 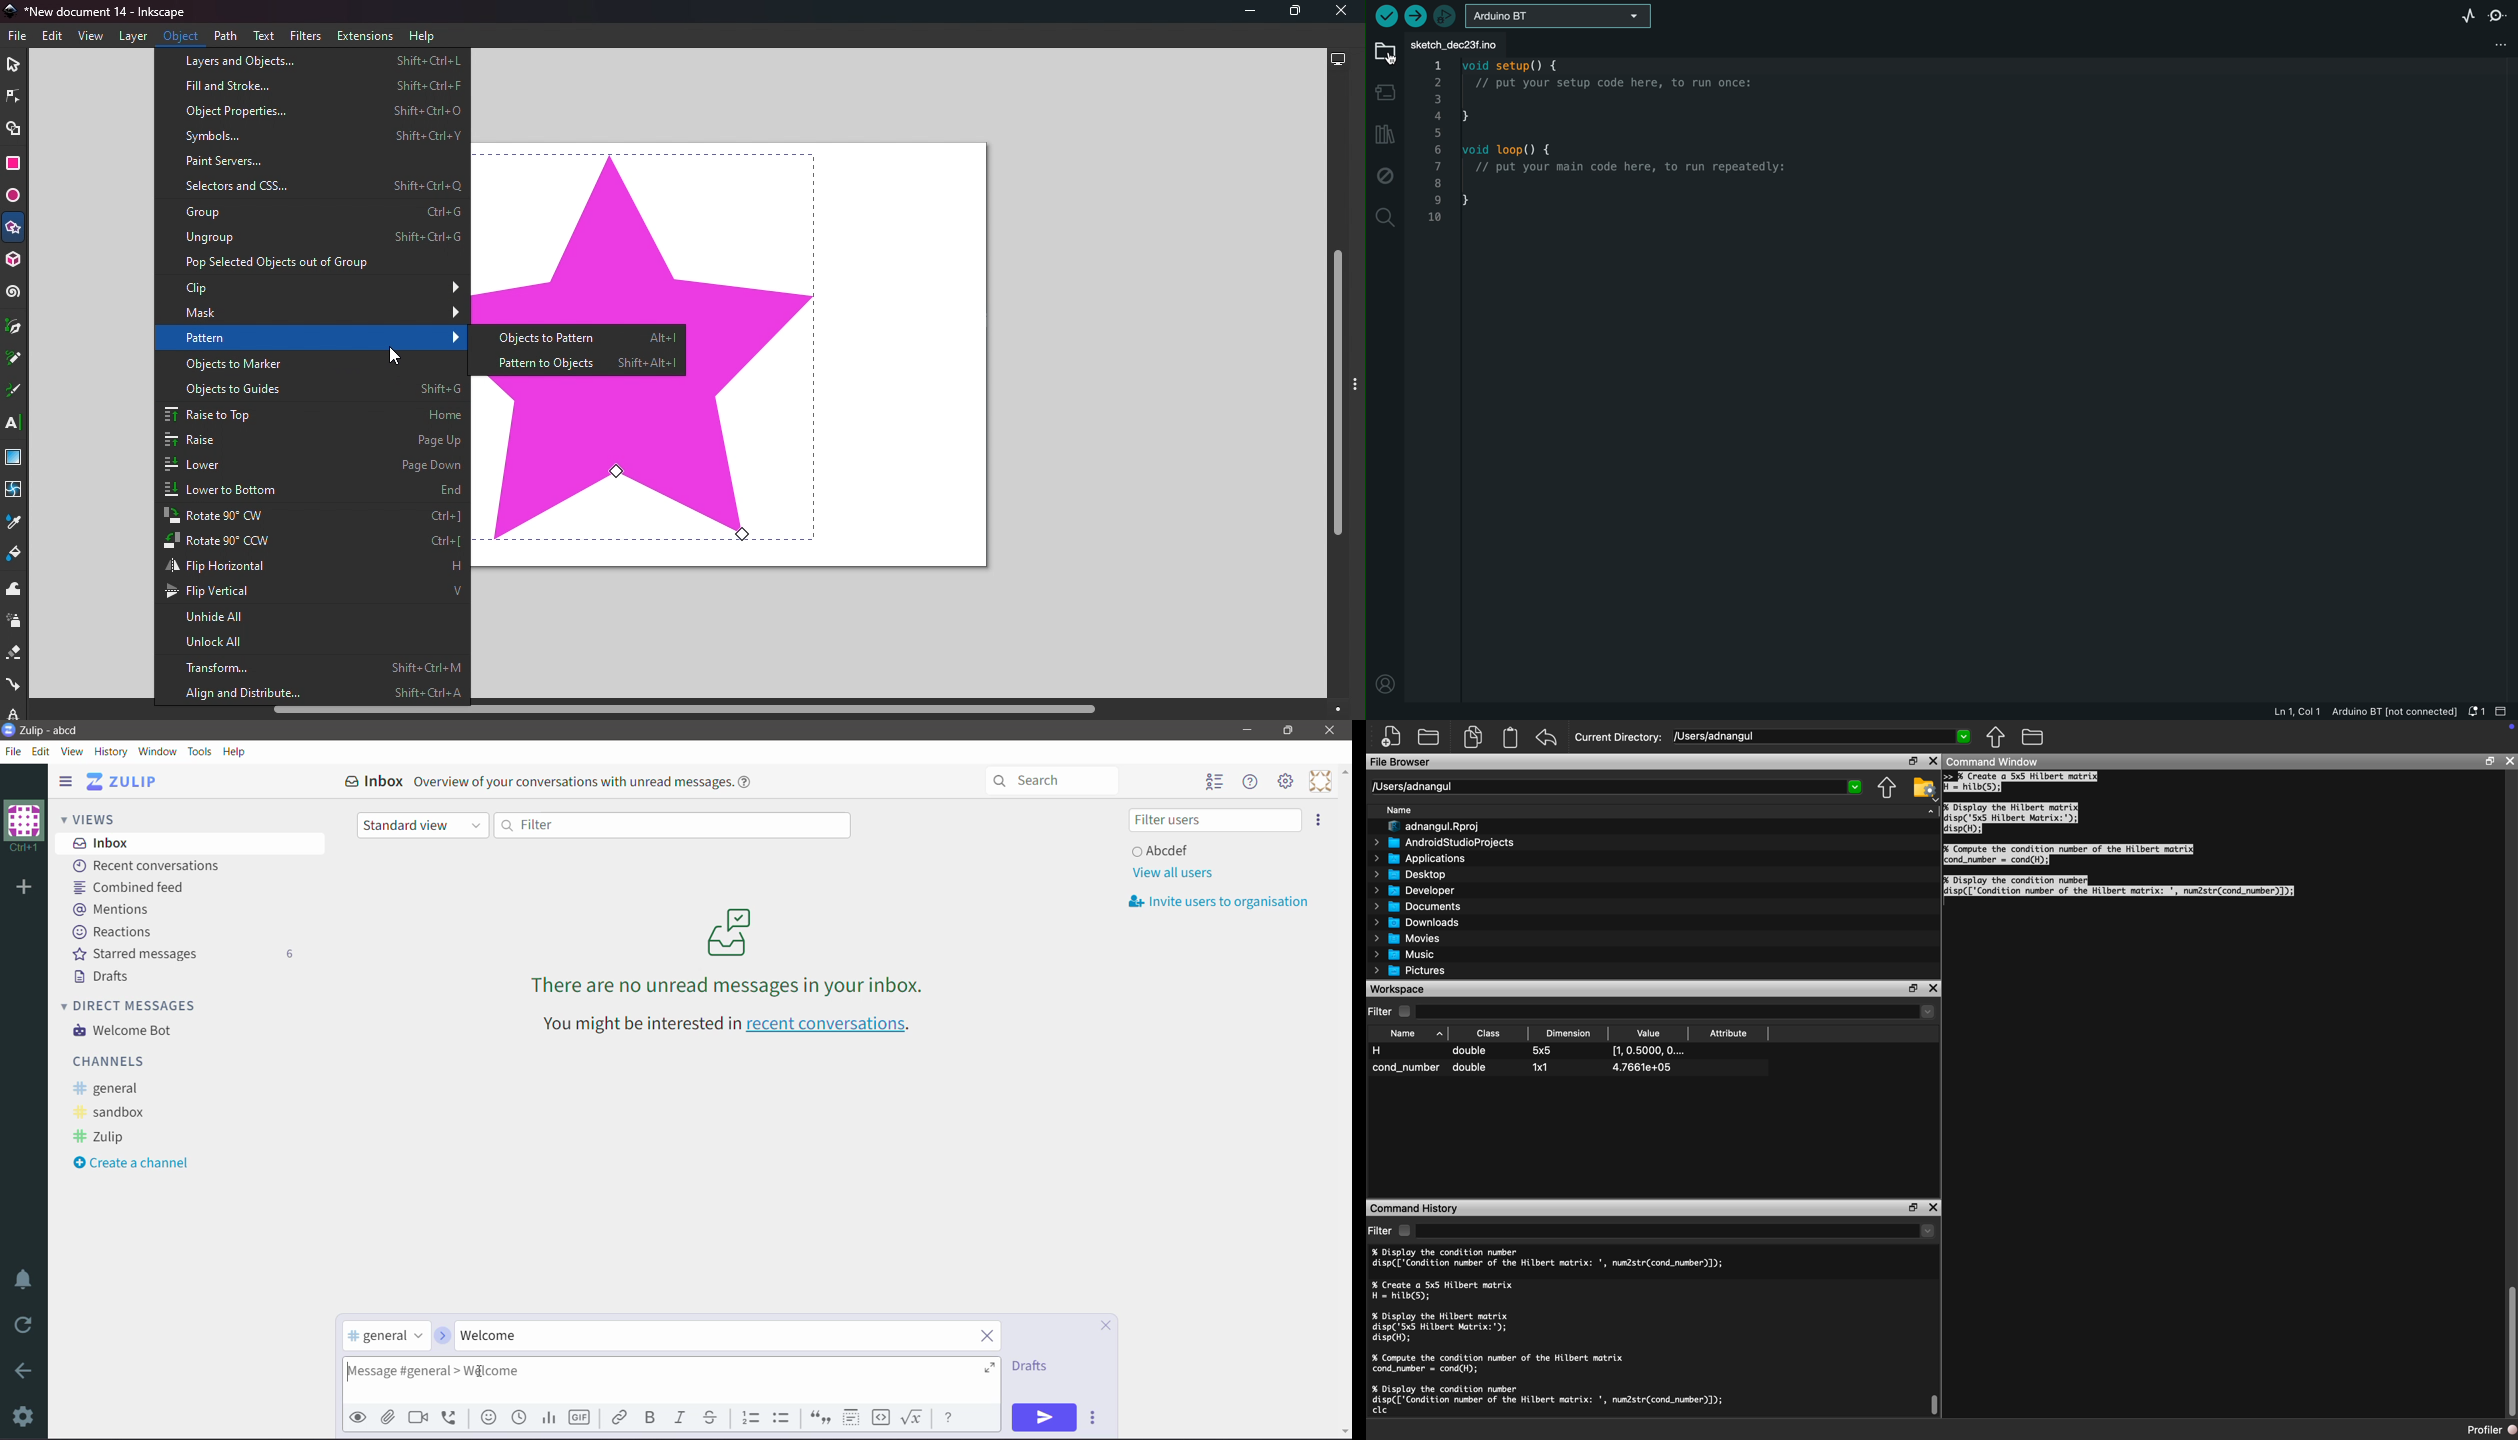 I want to click on Typing Cursor, so click(x=483, y=1370).